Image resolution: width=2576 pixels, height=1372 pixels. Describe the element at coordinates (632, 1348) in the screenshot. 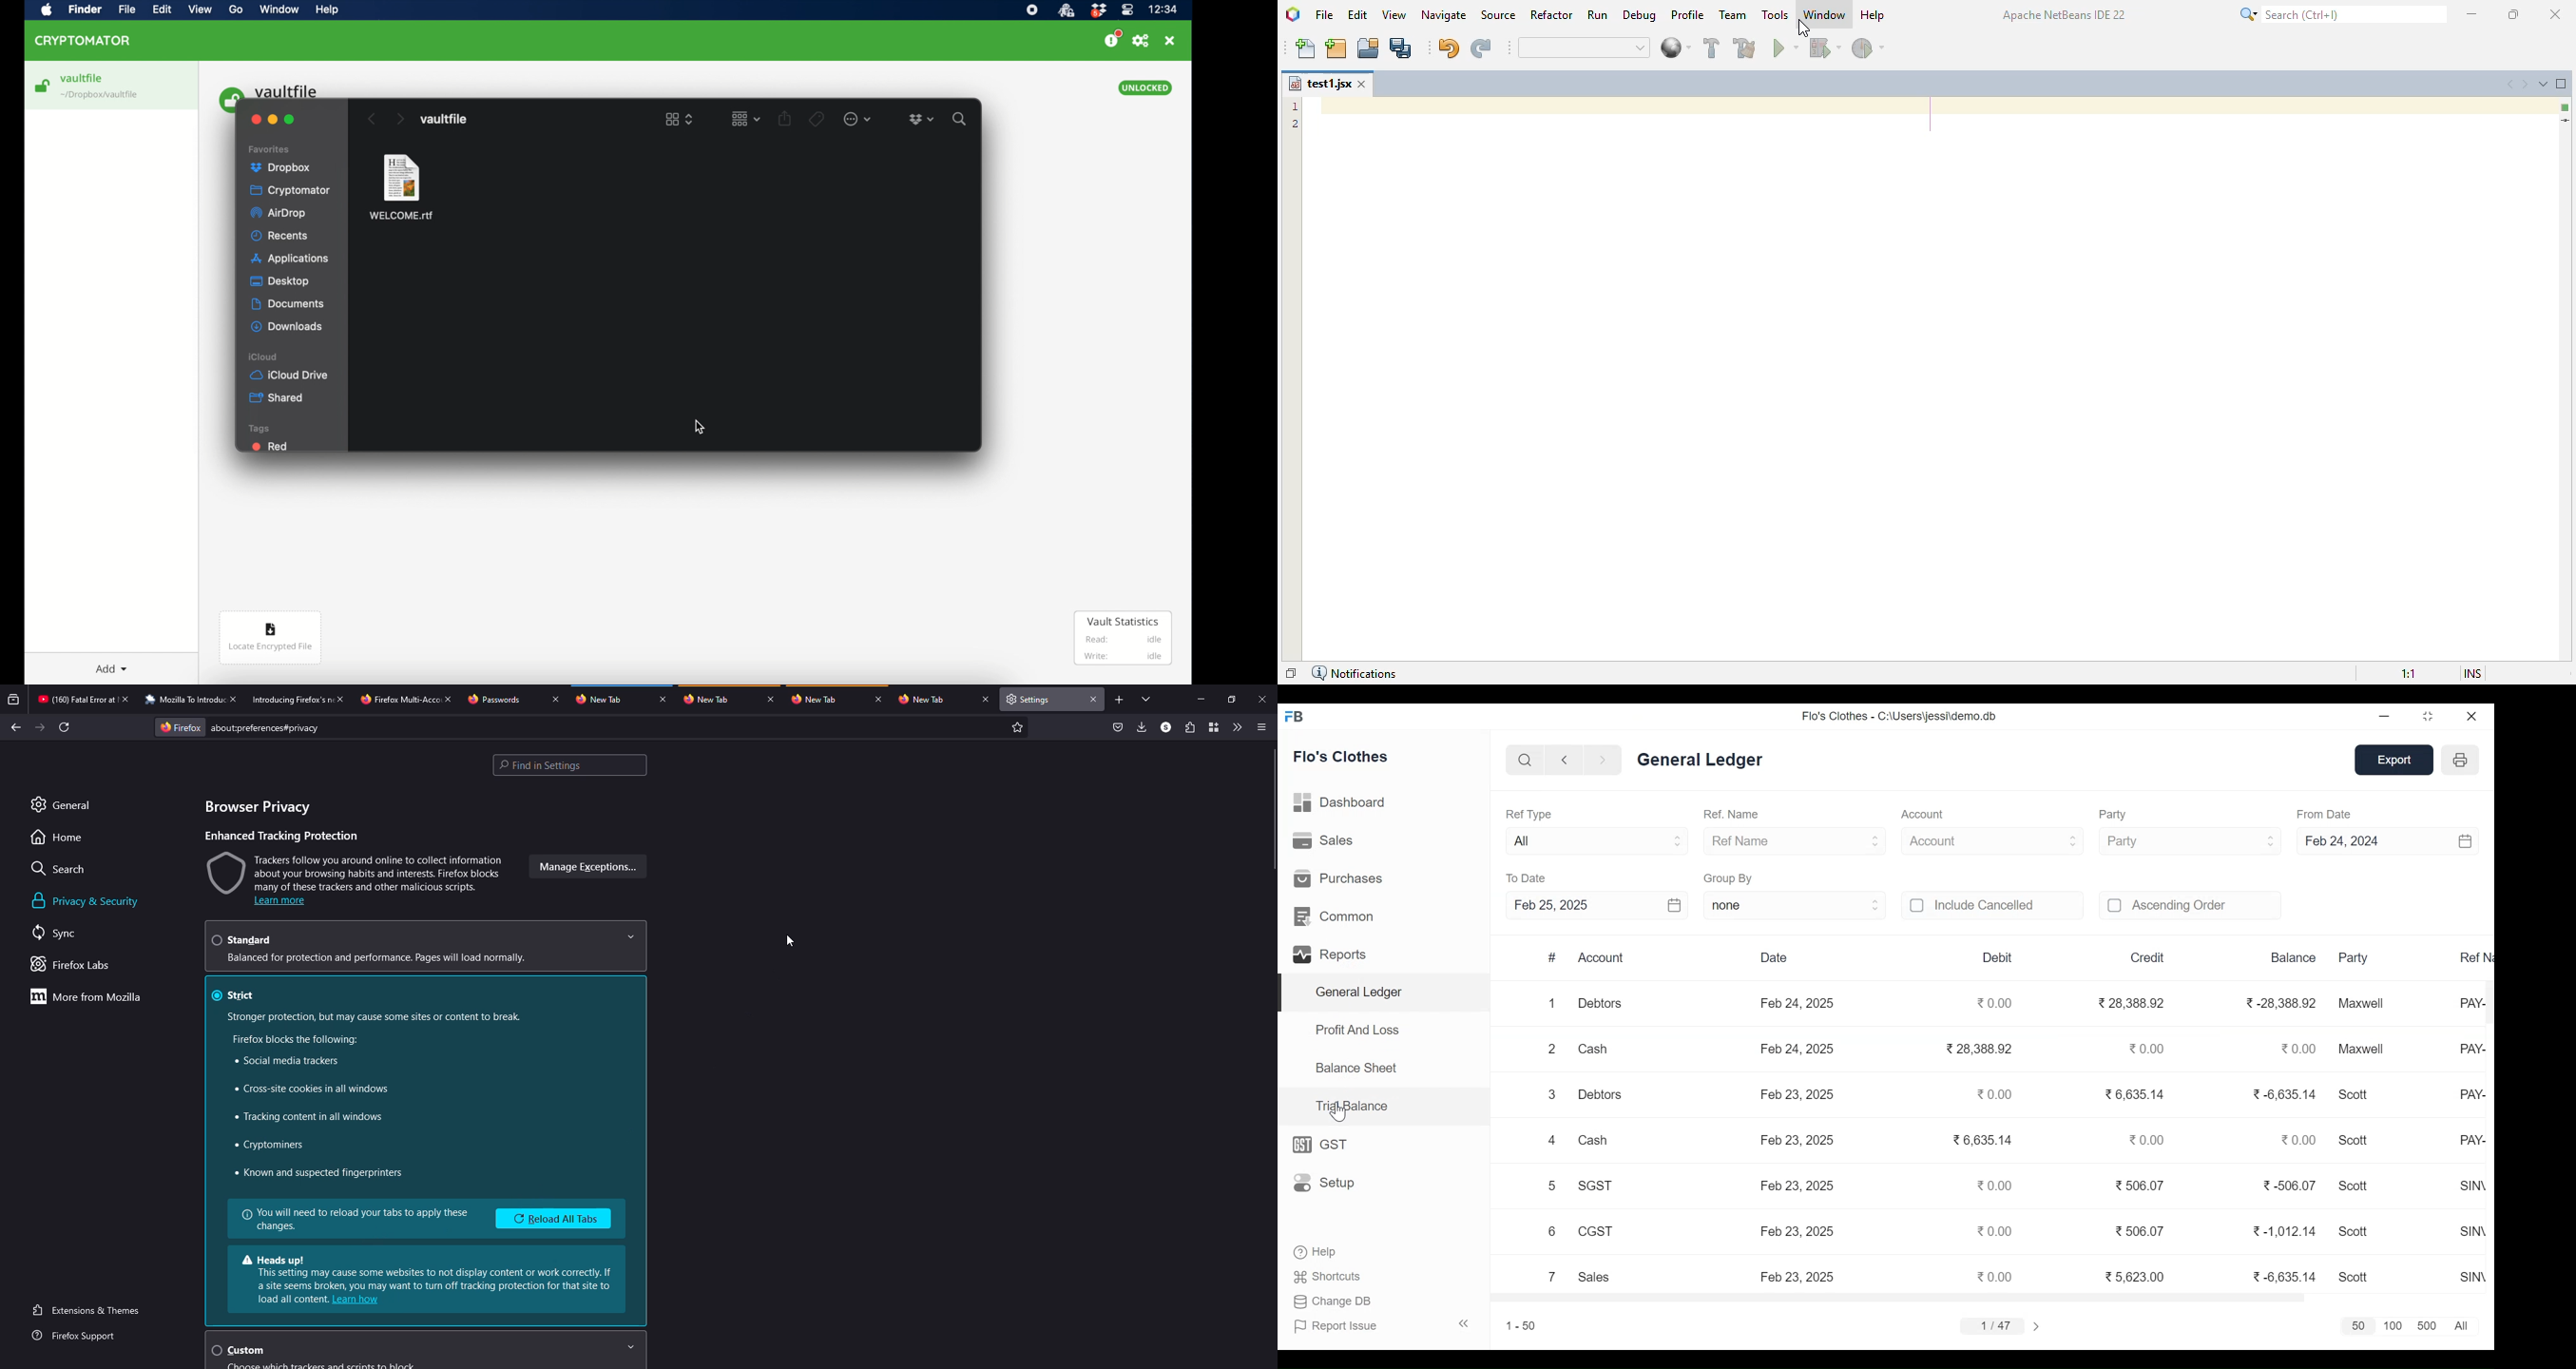

I see `expand` at that location.